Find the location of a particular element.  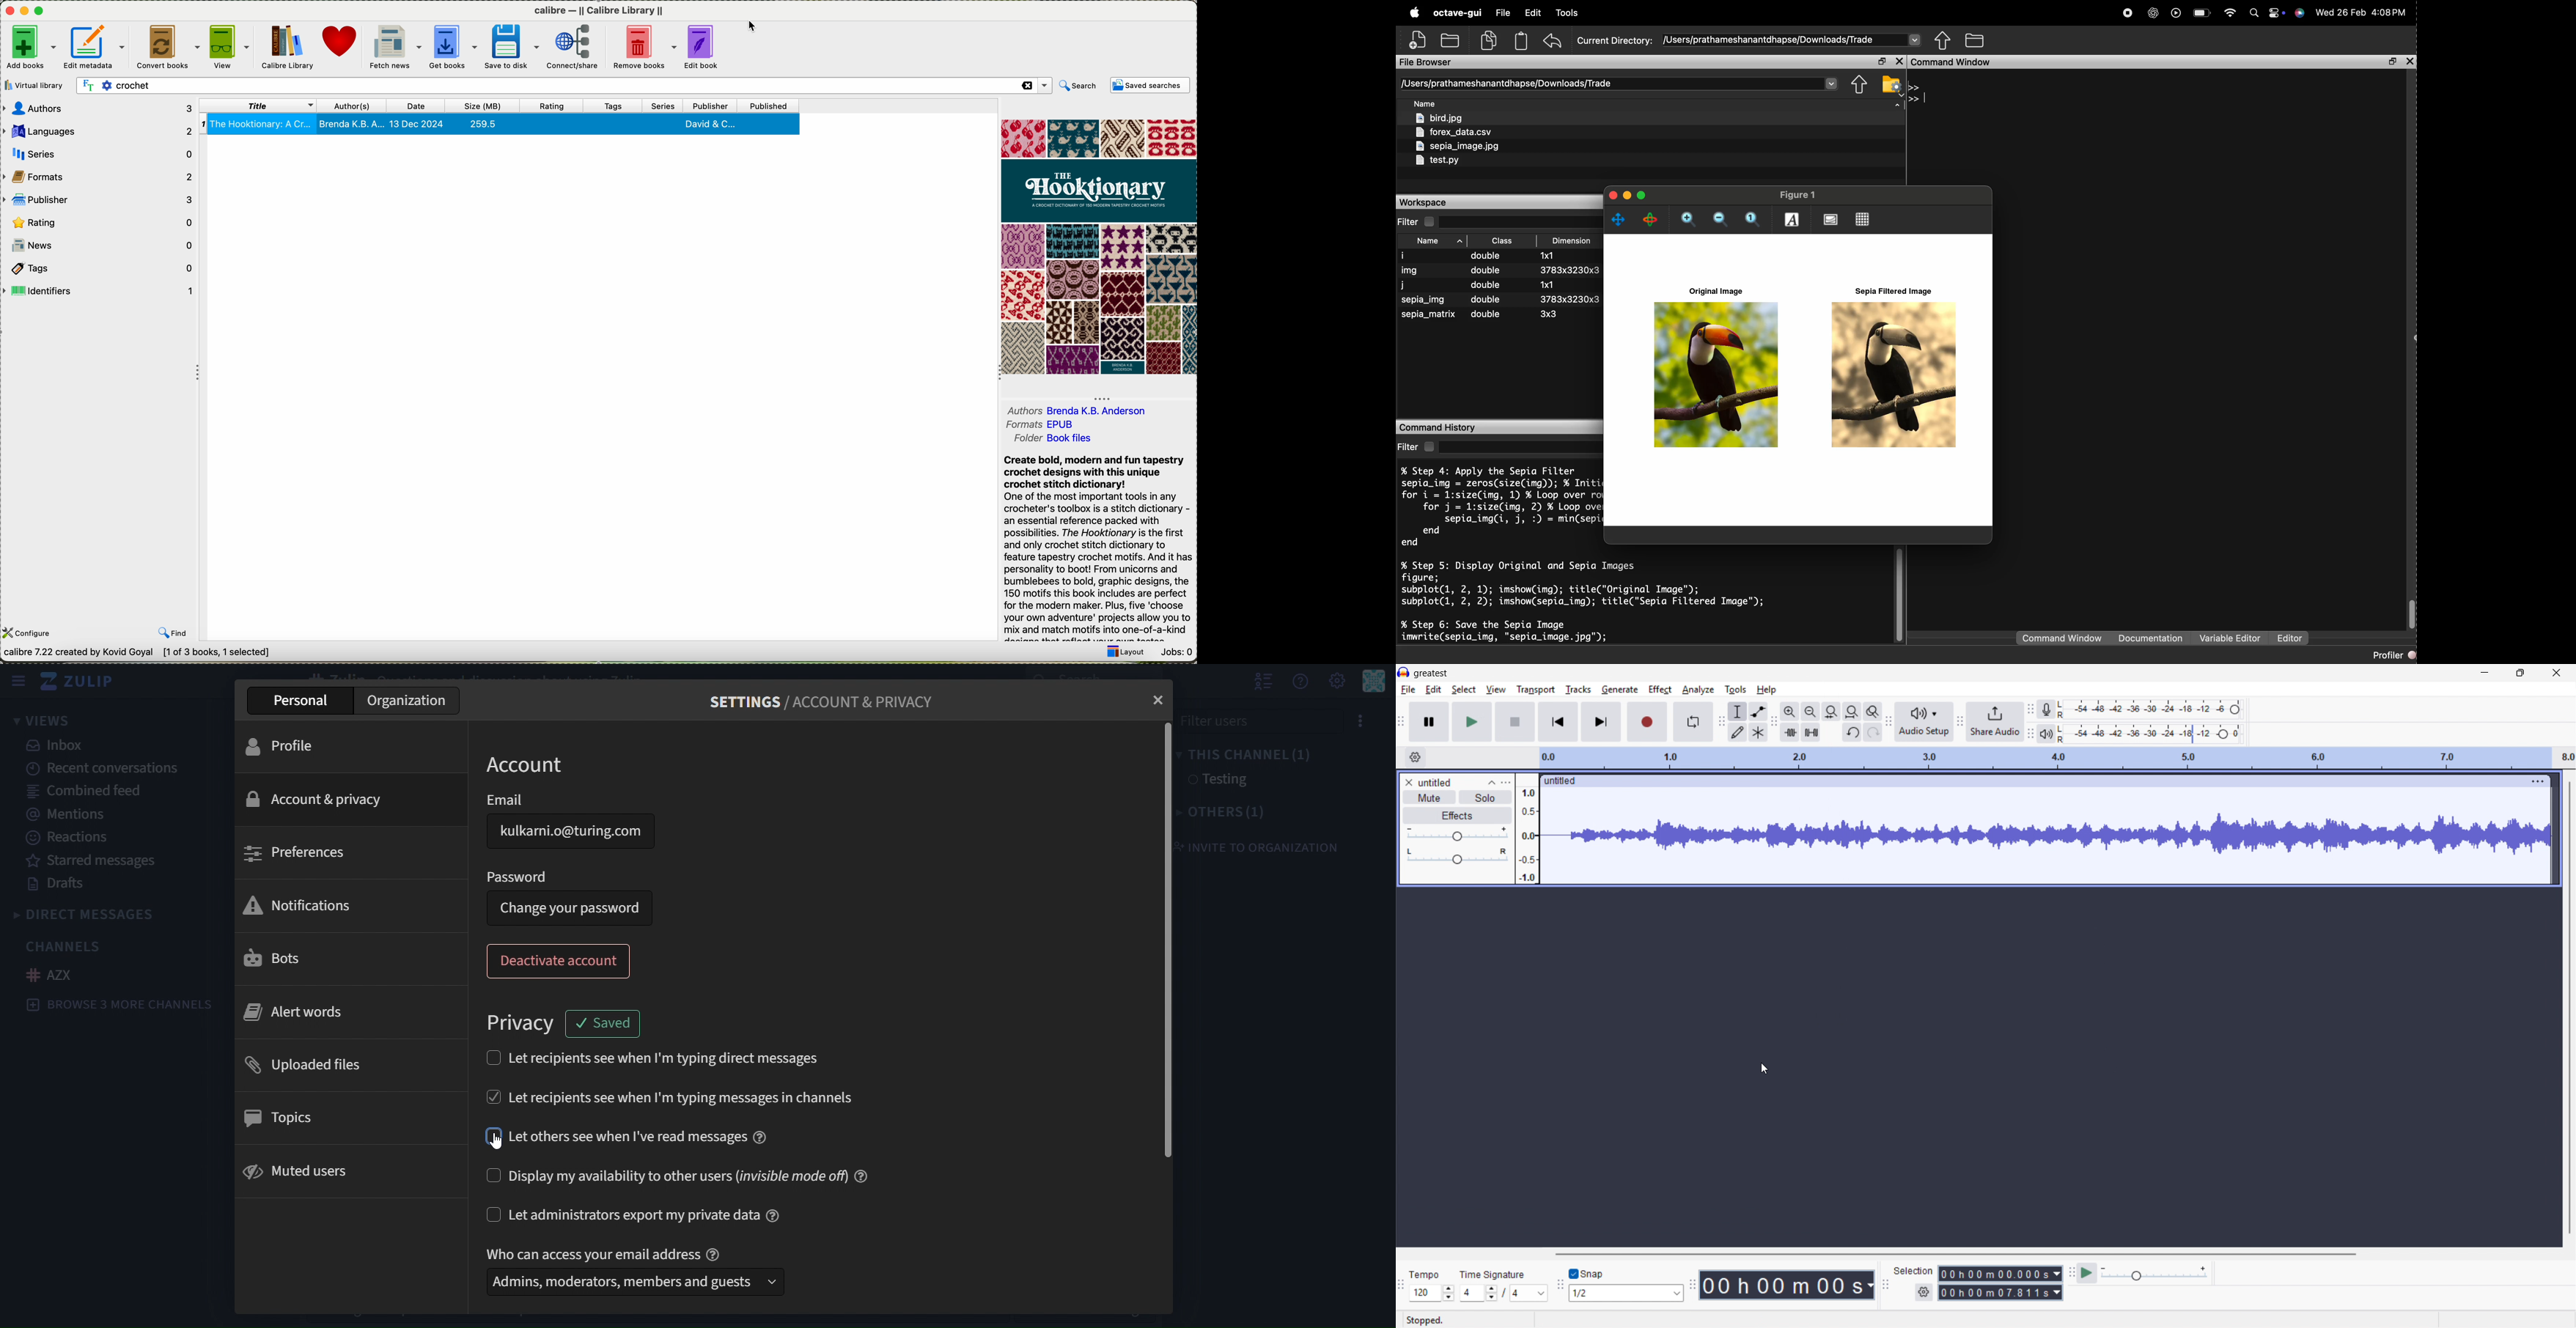

connect/share is located at coordinates (574, 46).